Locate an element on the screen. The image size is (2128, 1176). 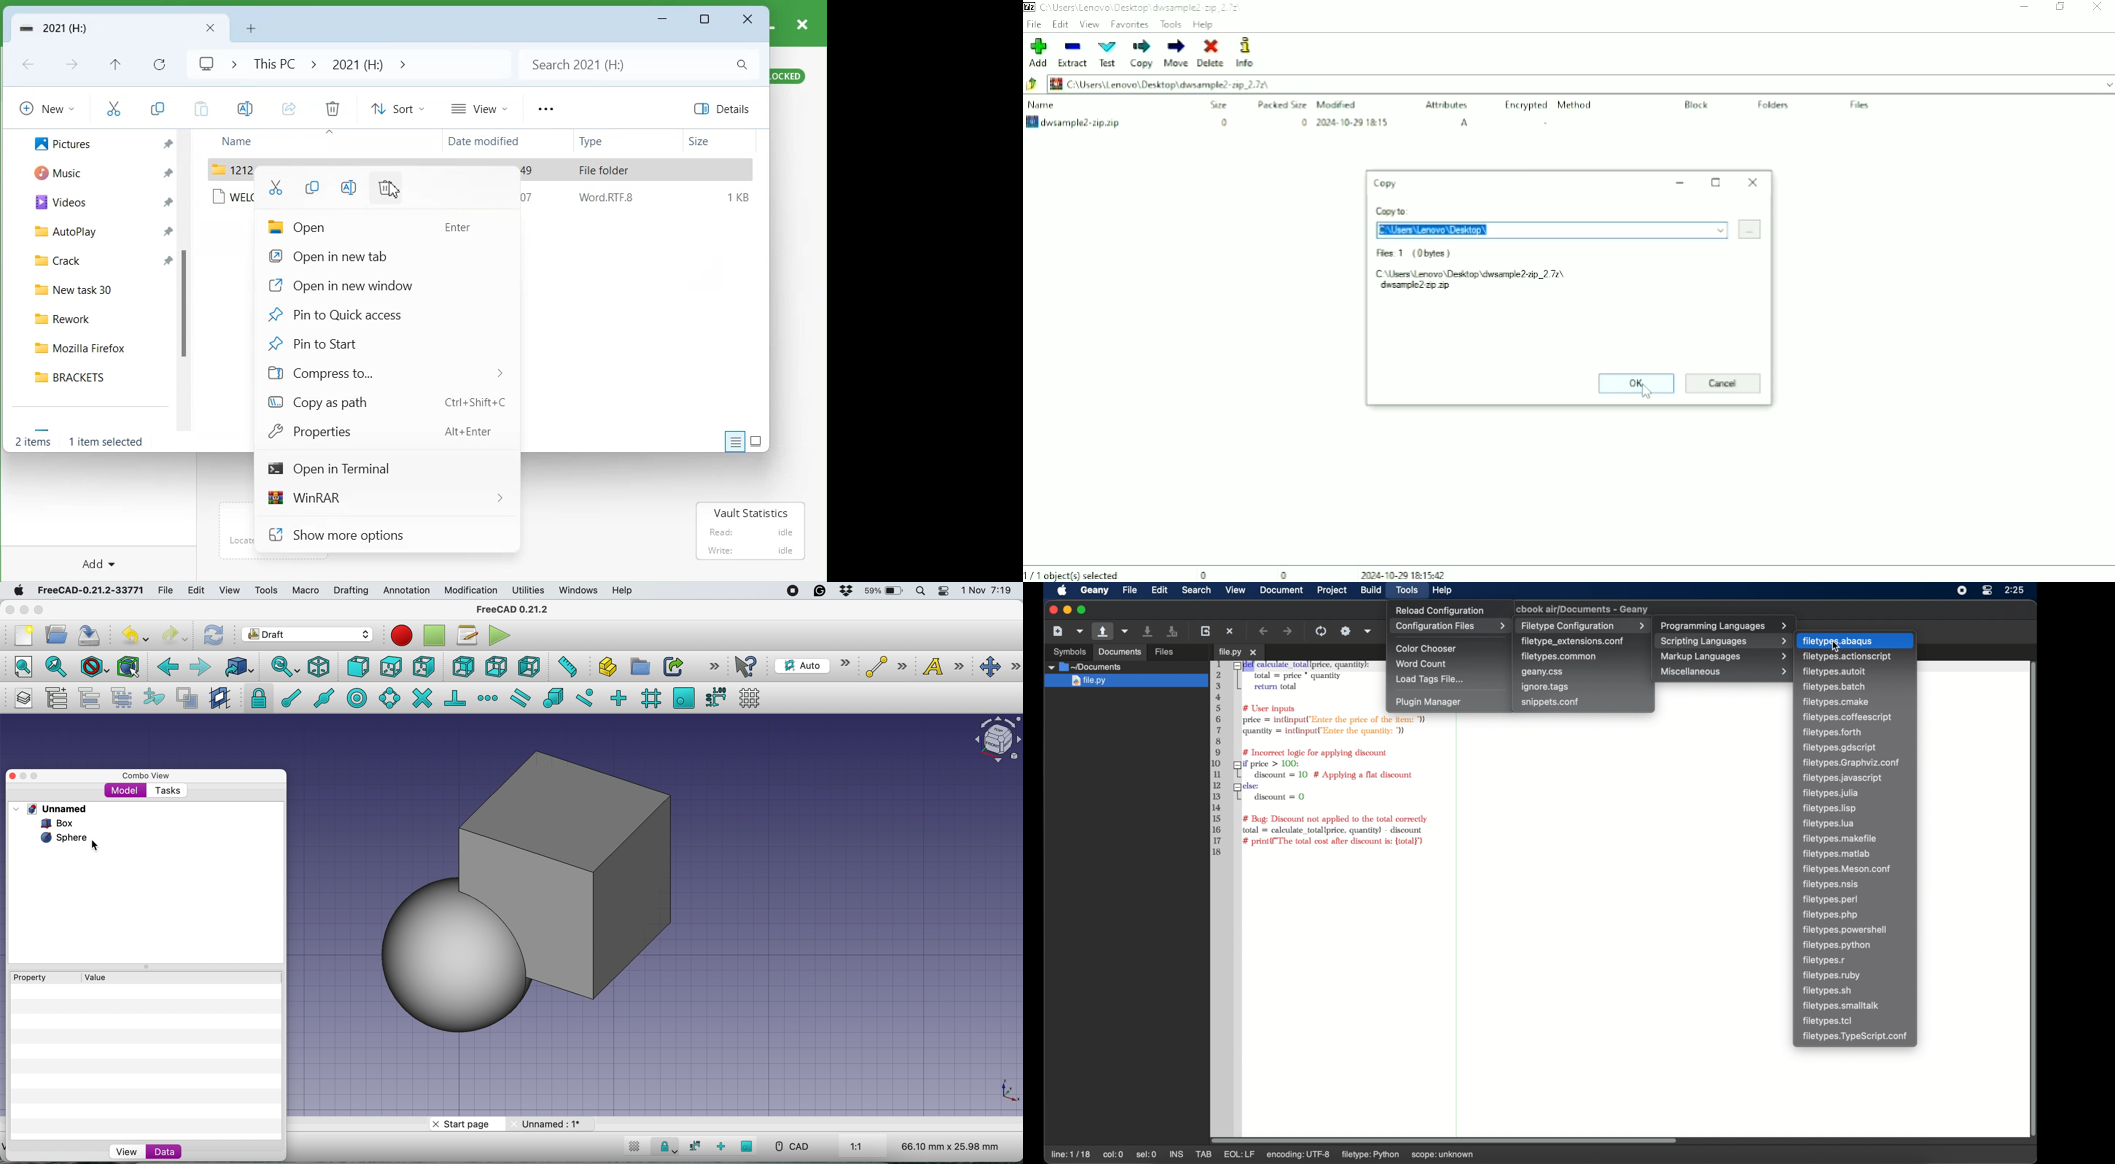
bounding box is located at coordinates (128, 667).